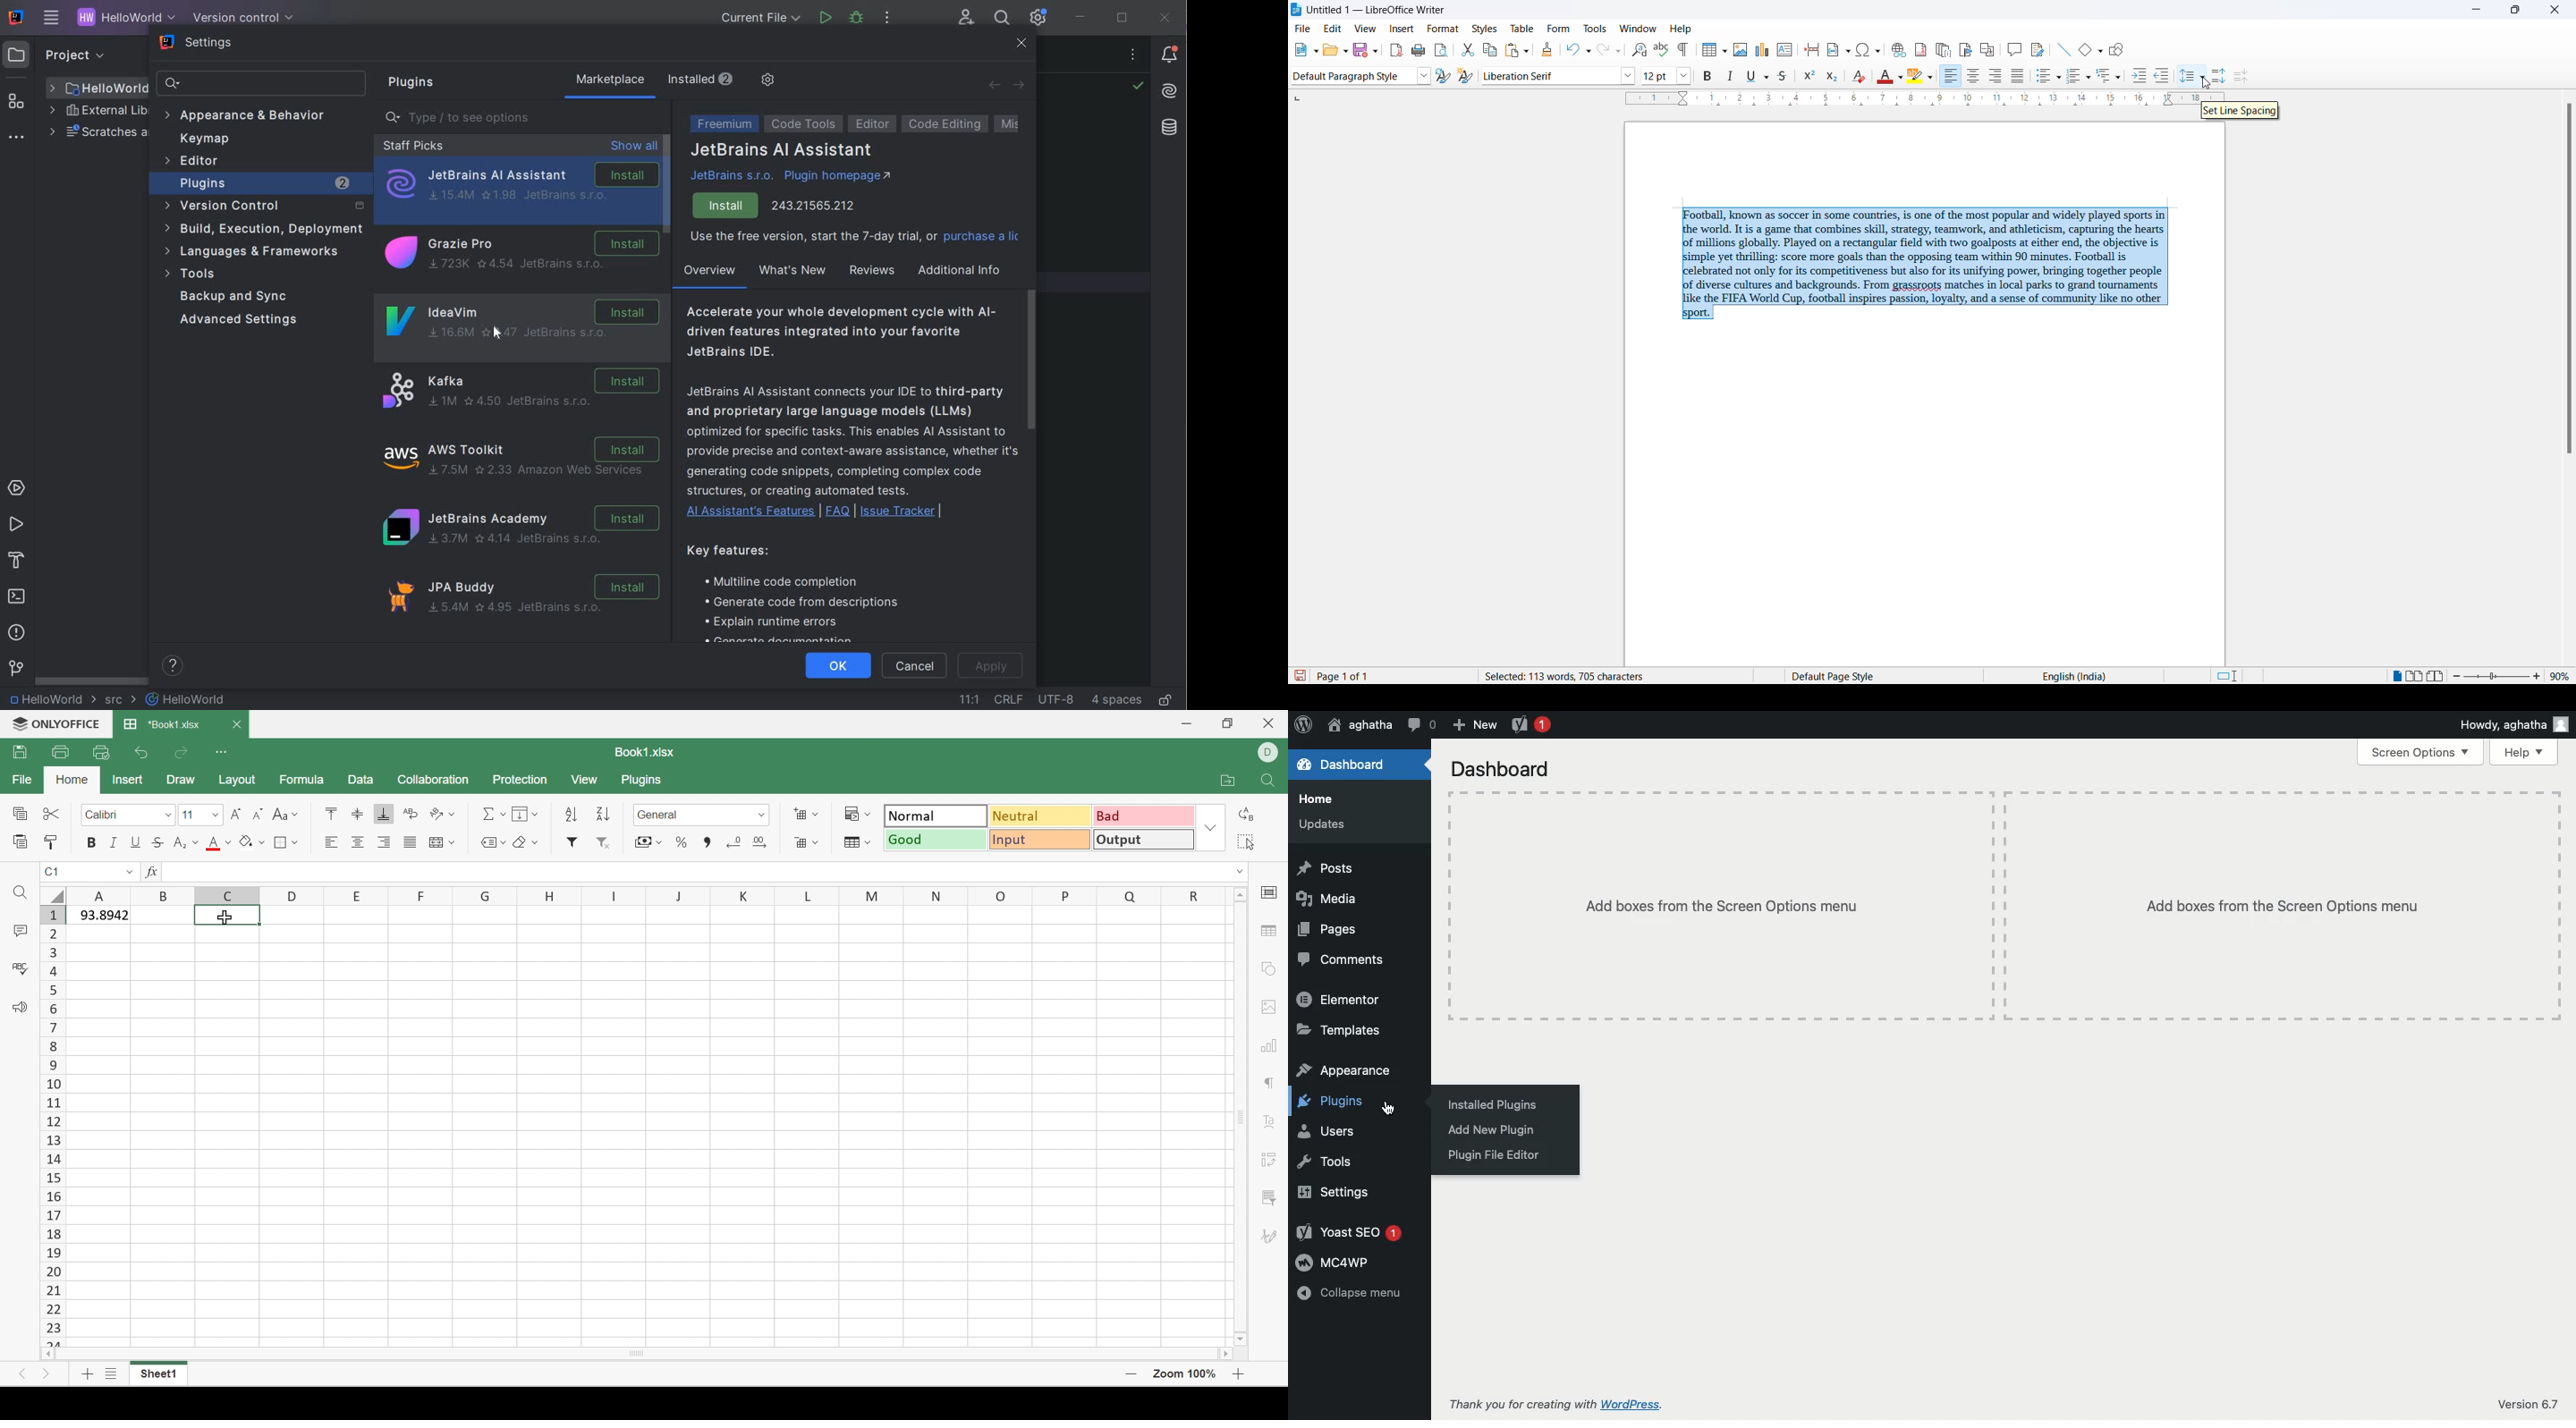  Describe the element at coordinates (127, 779) in the screenshot. I see `Insert` at that location.